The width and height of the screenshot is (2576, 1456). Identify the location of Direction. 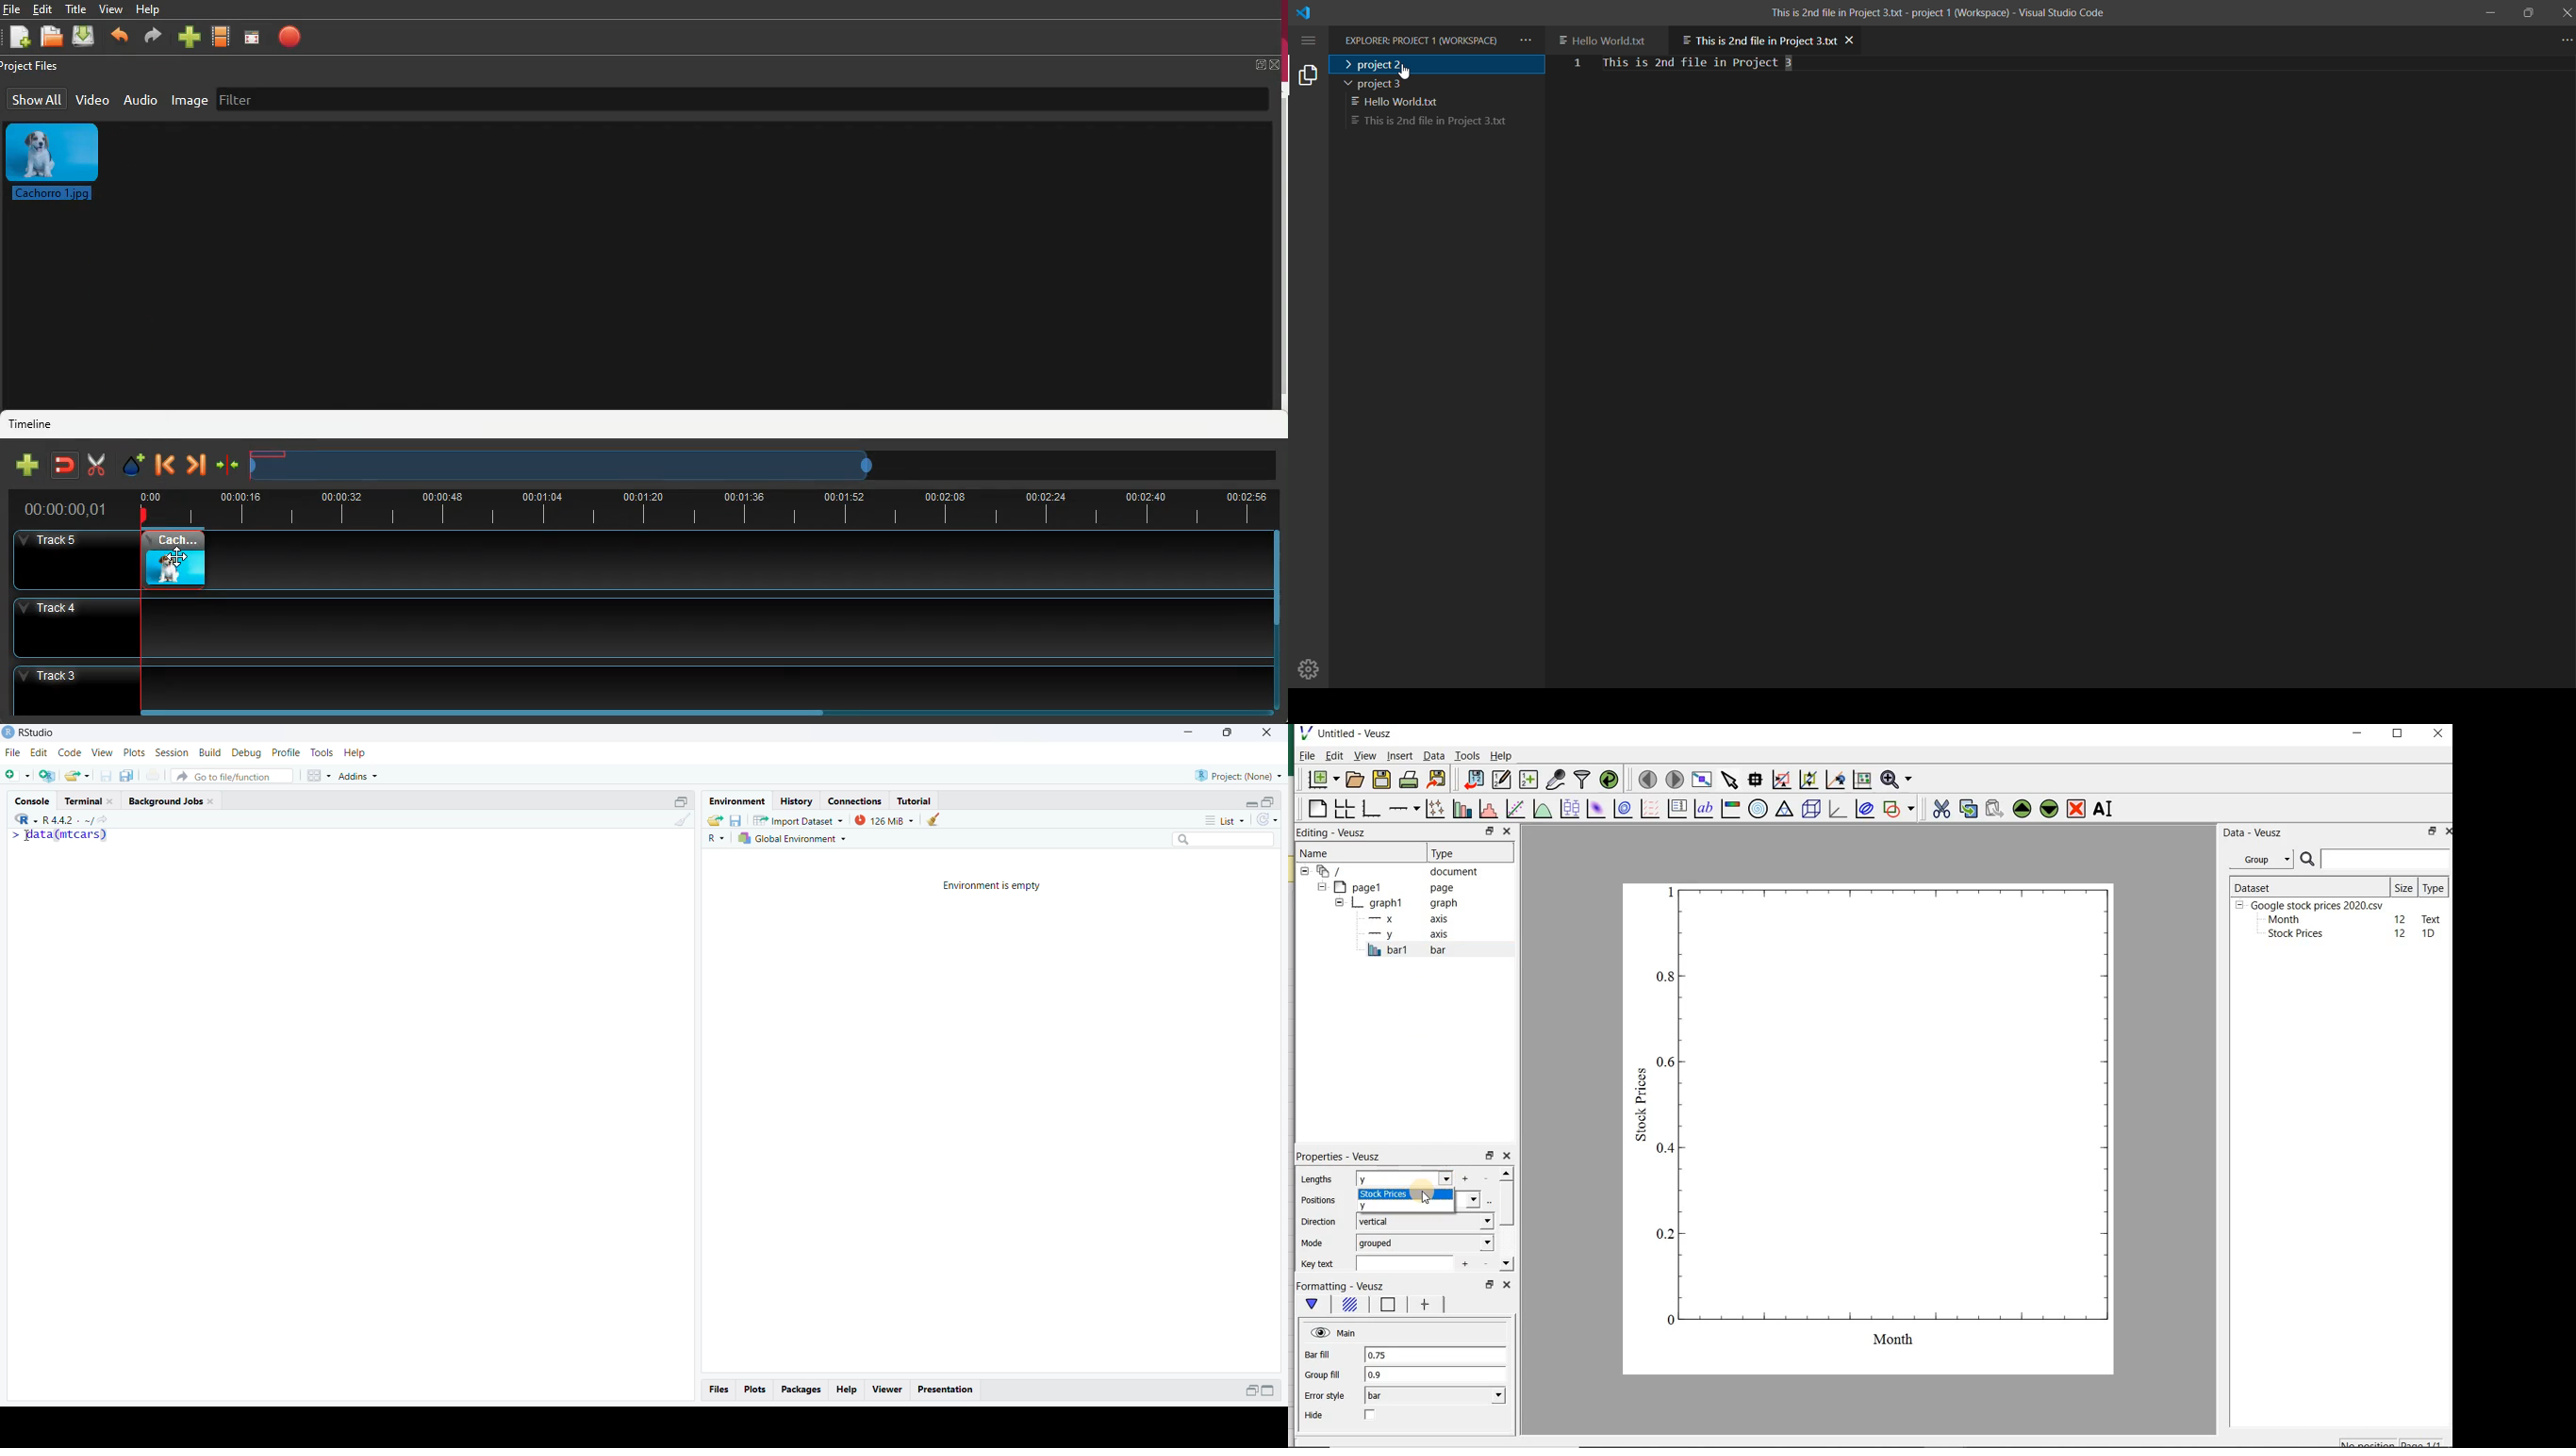
(1321, 1223).